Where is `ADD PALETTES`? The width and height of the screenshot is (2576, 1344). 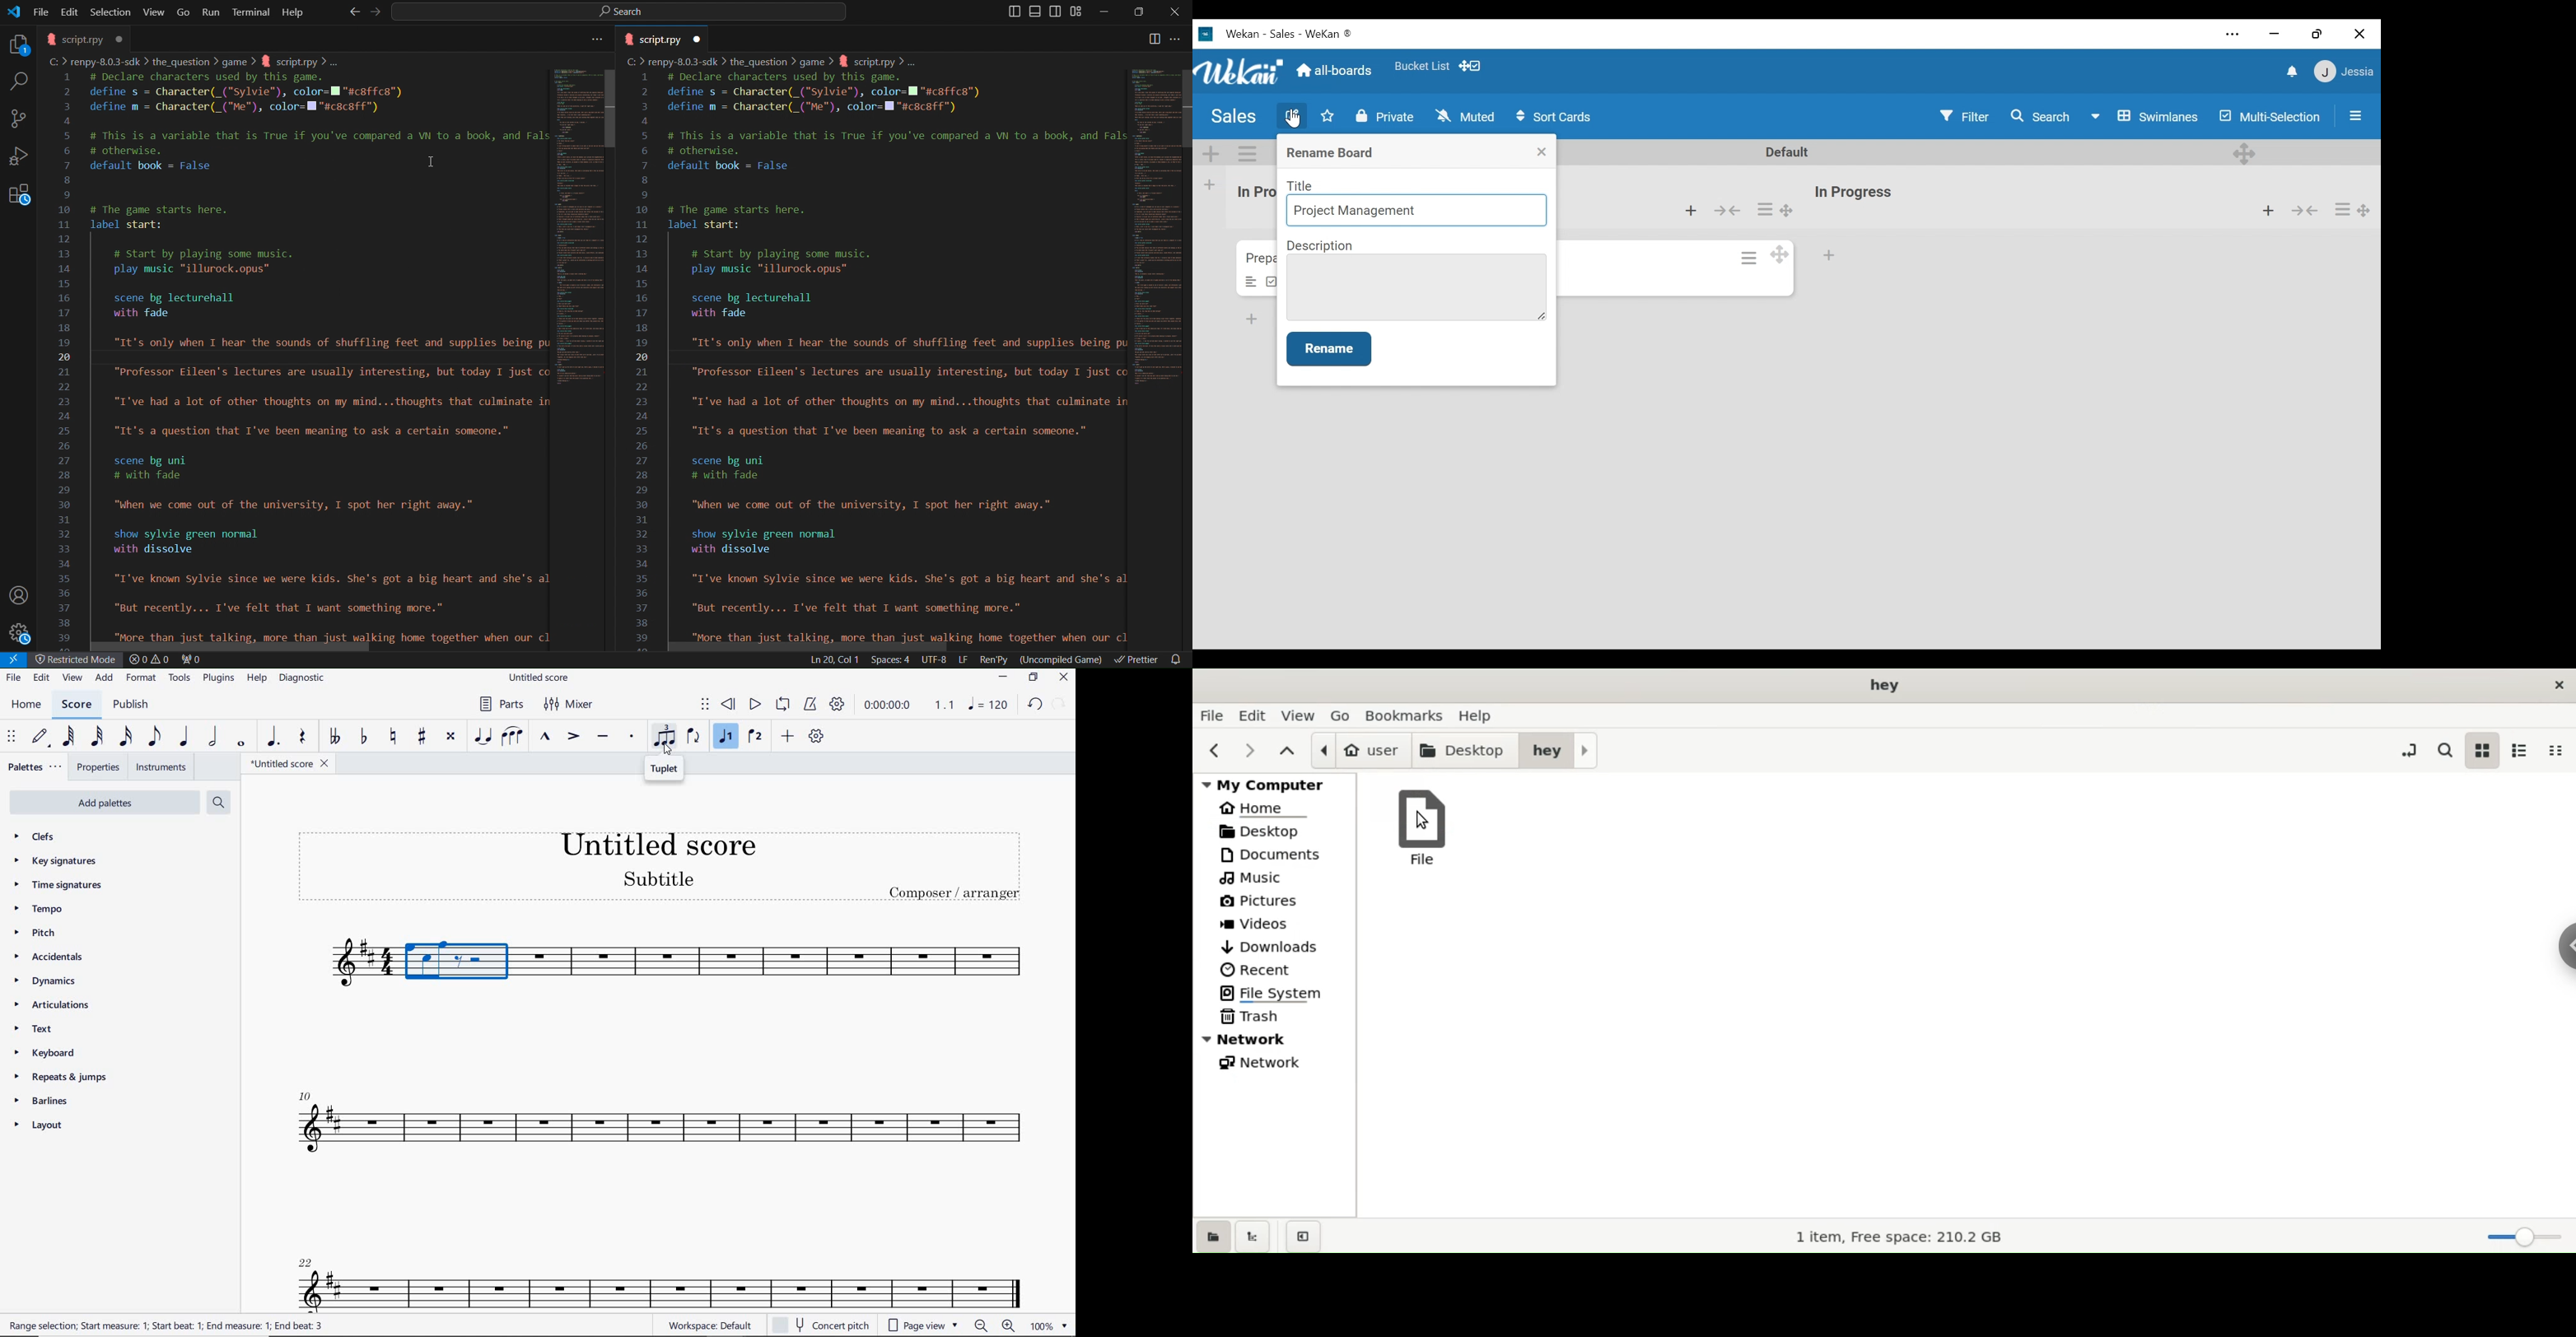
ADD PALETTES is located at coordinates (102, 802).